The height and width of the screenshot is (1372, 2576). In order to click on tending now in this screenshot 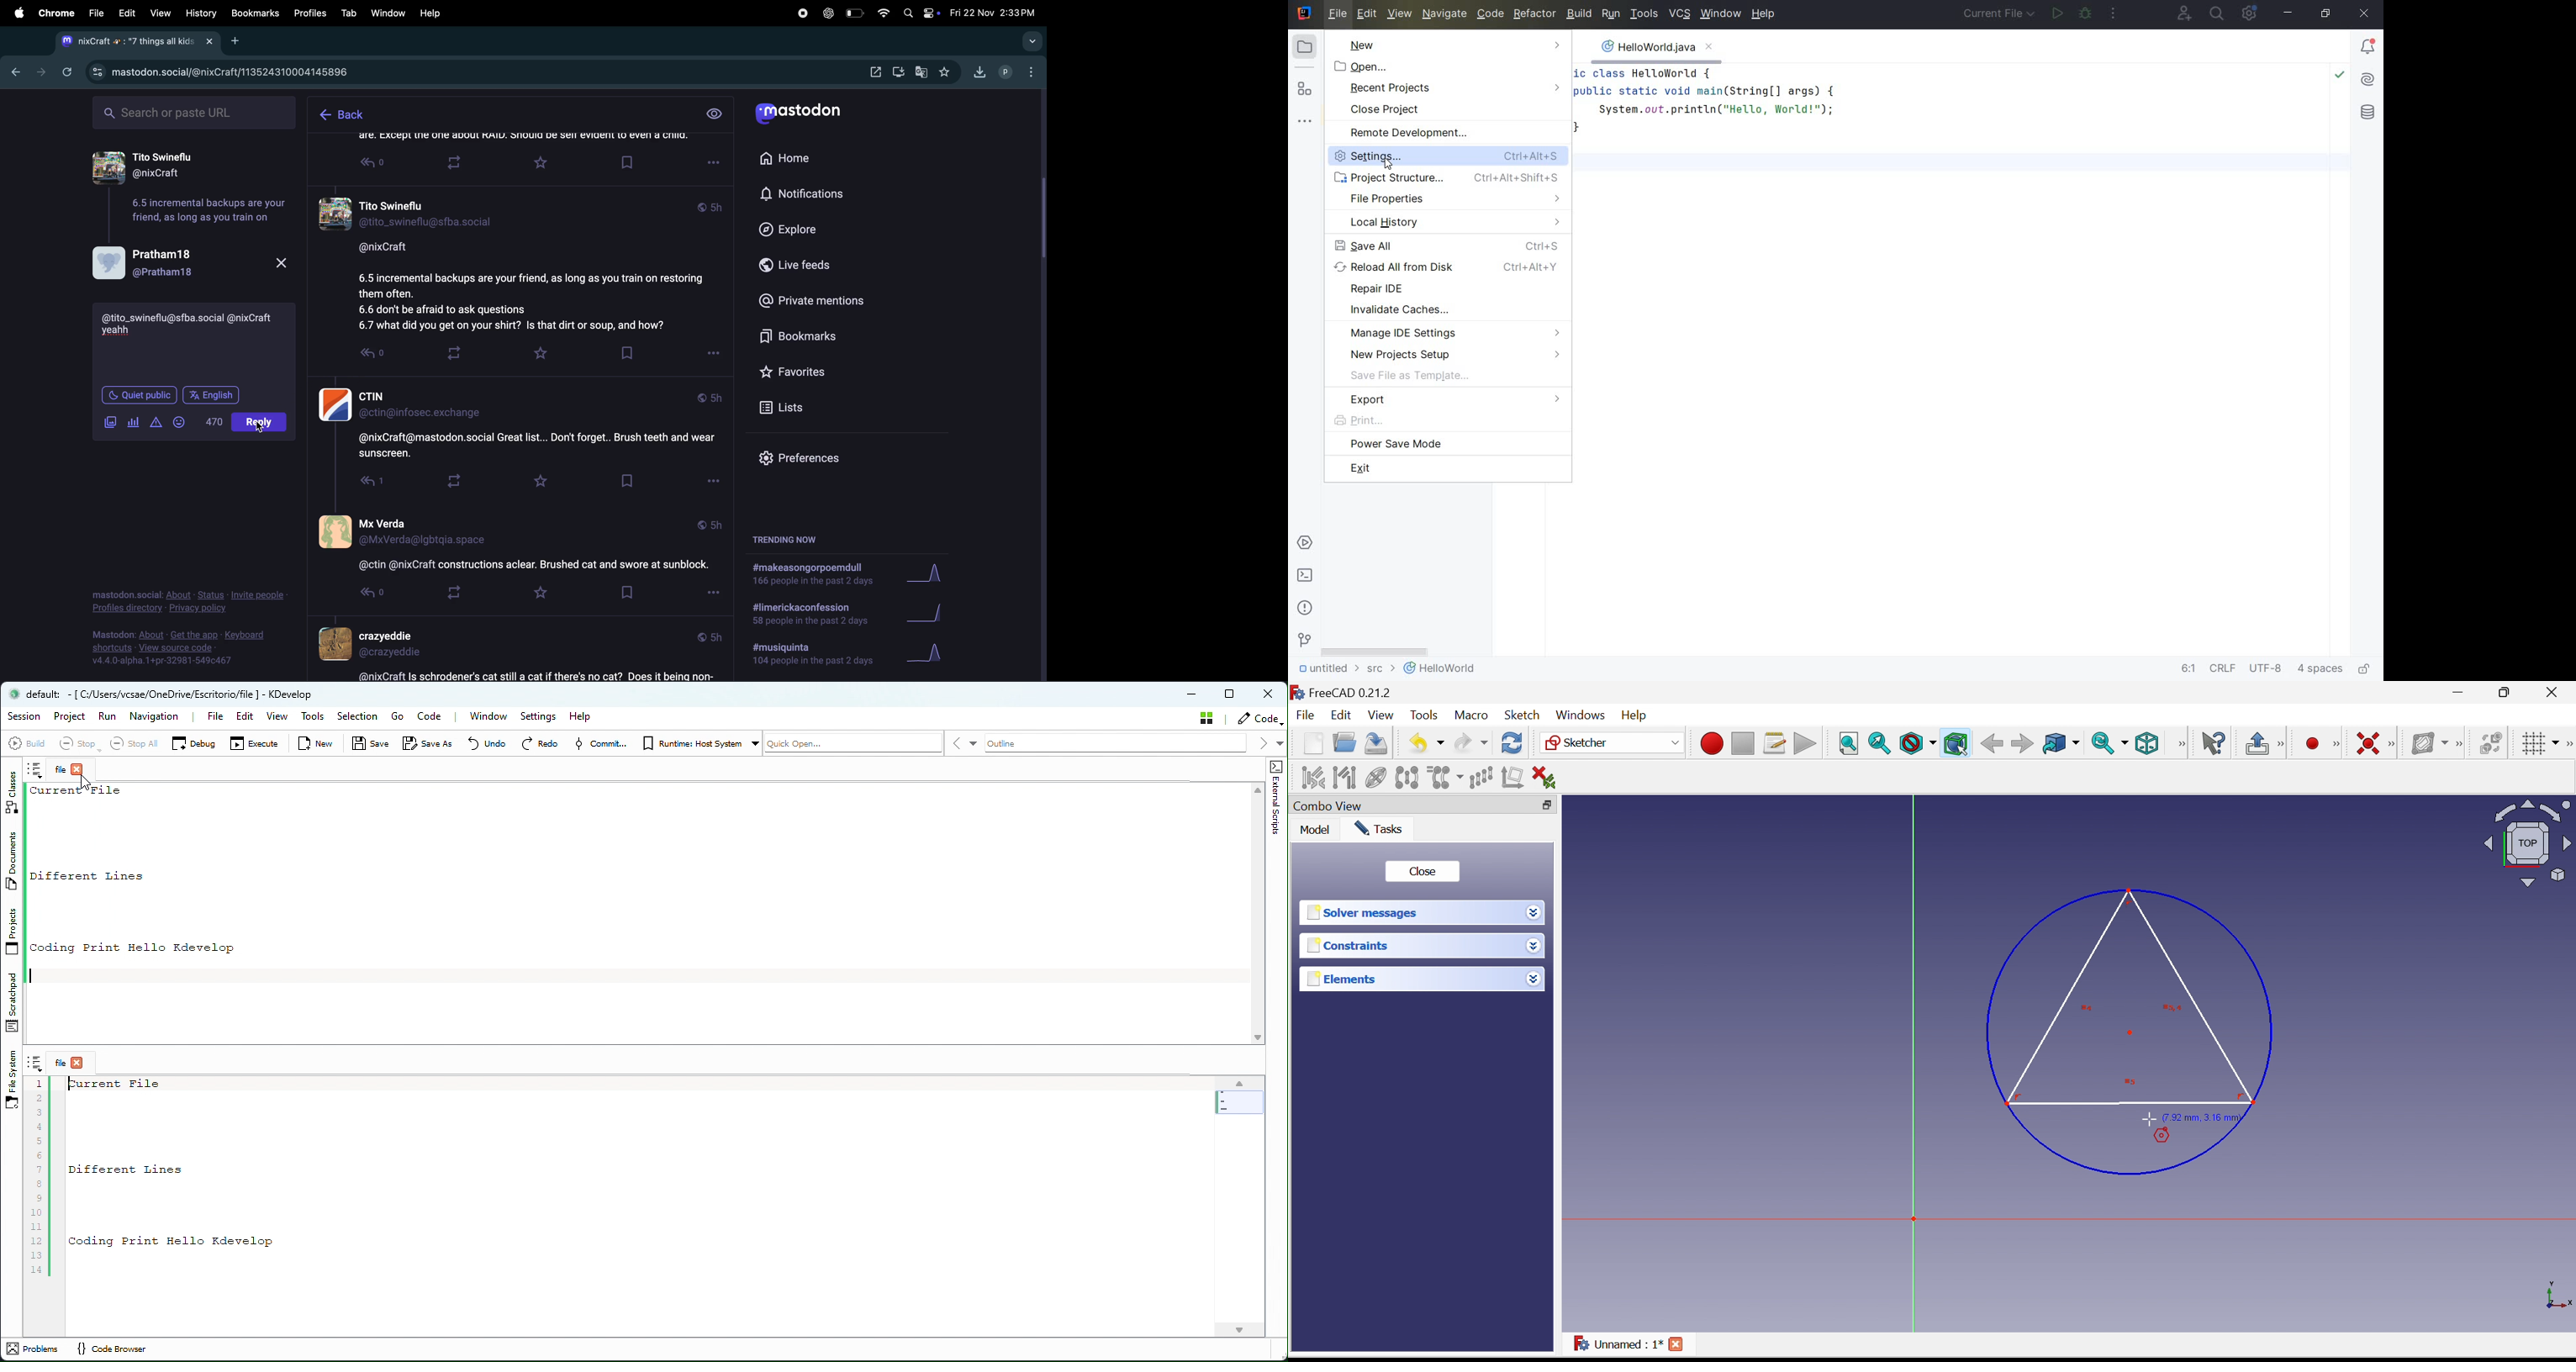, I will do `click(792, 540)`.